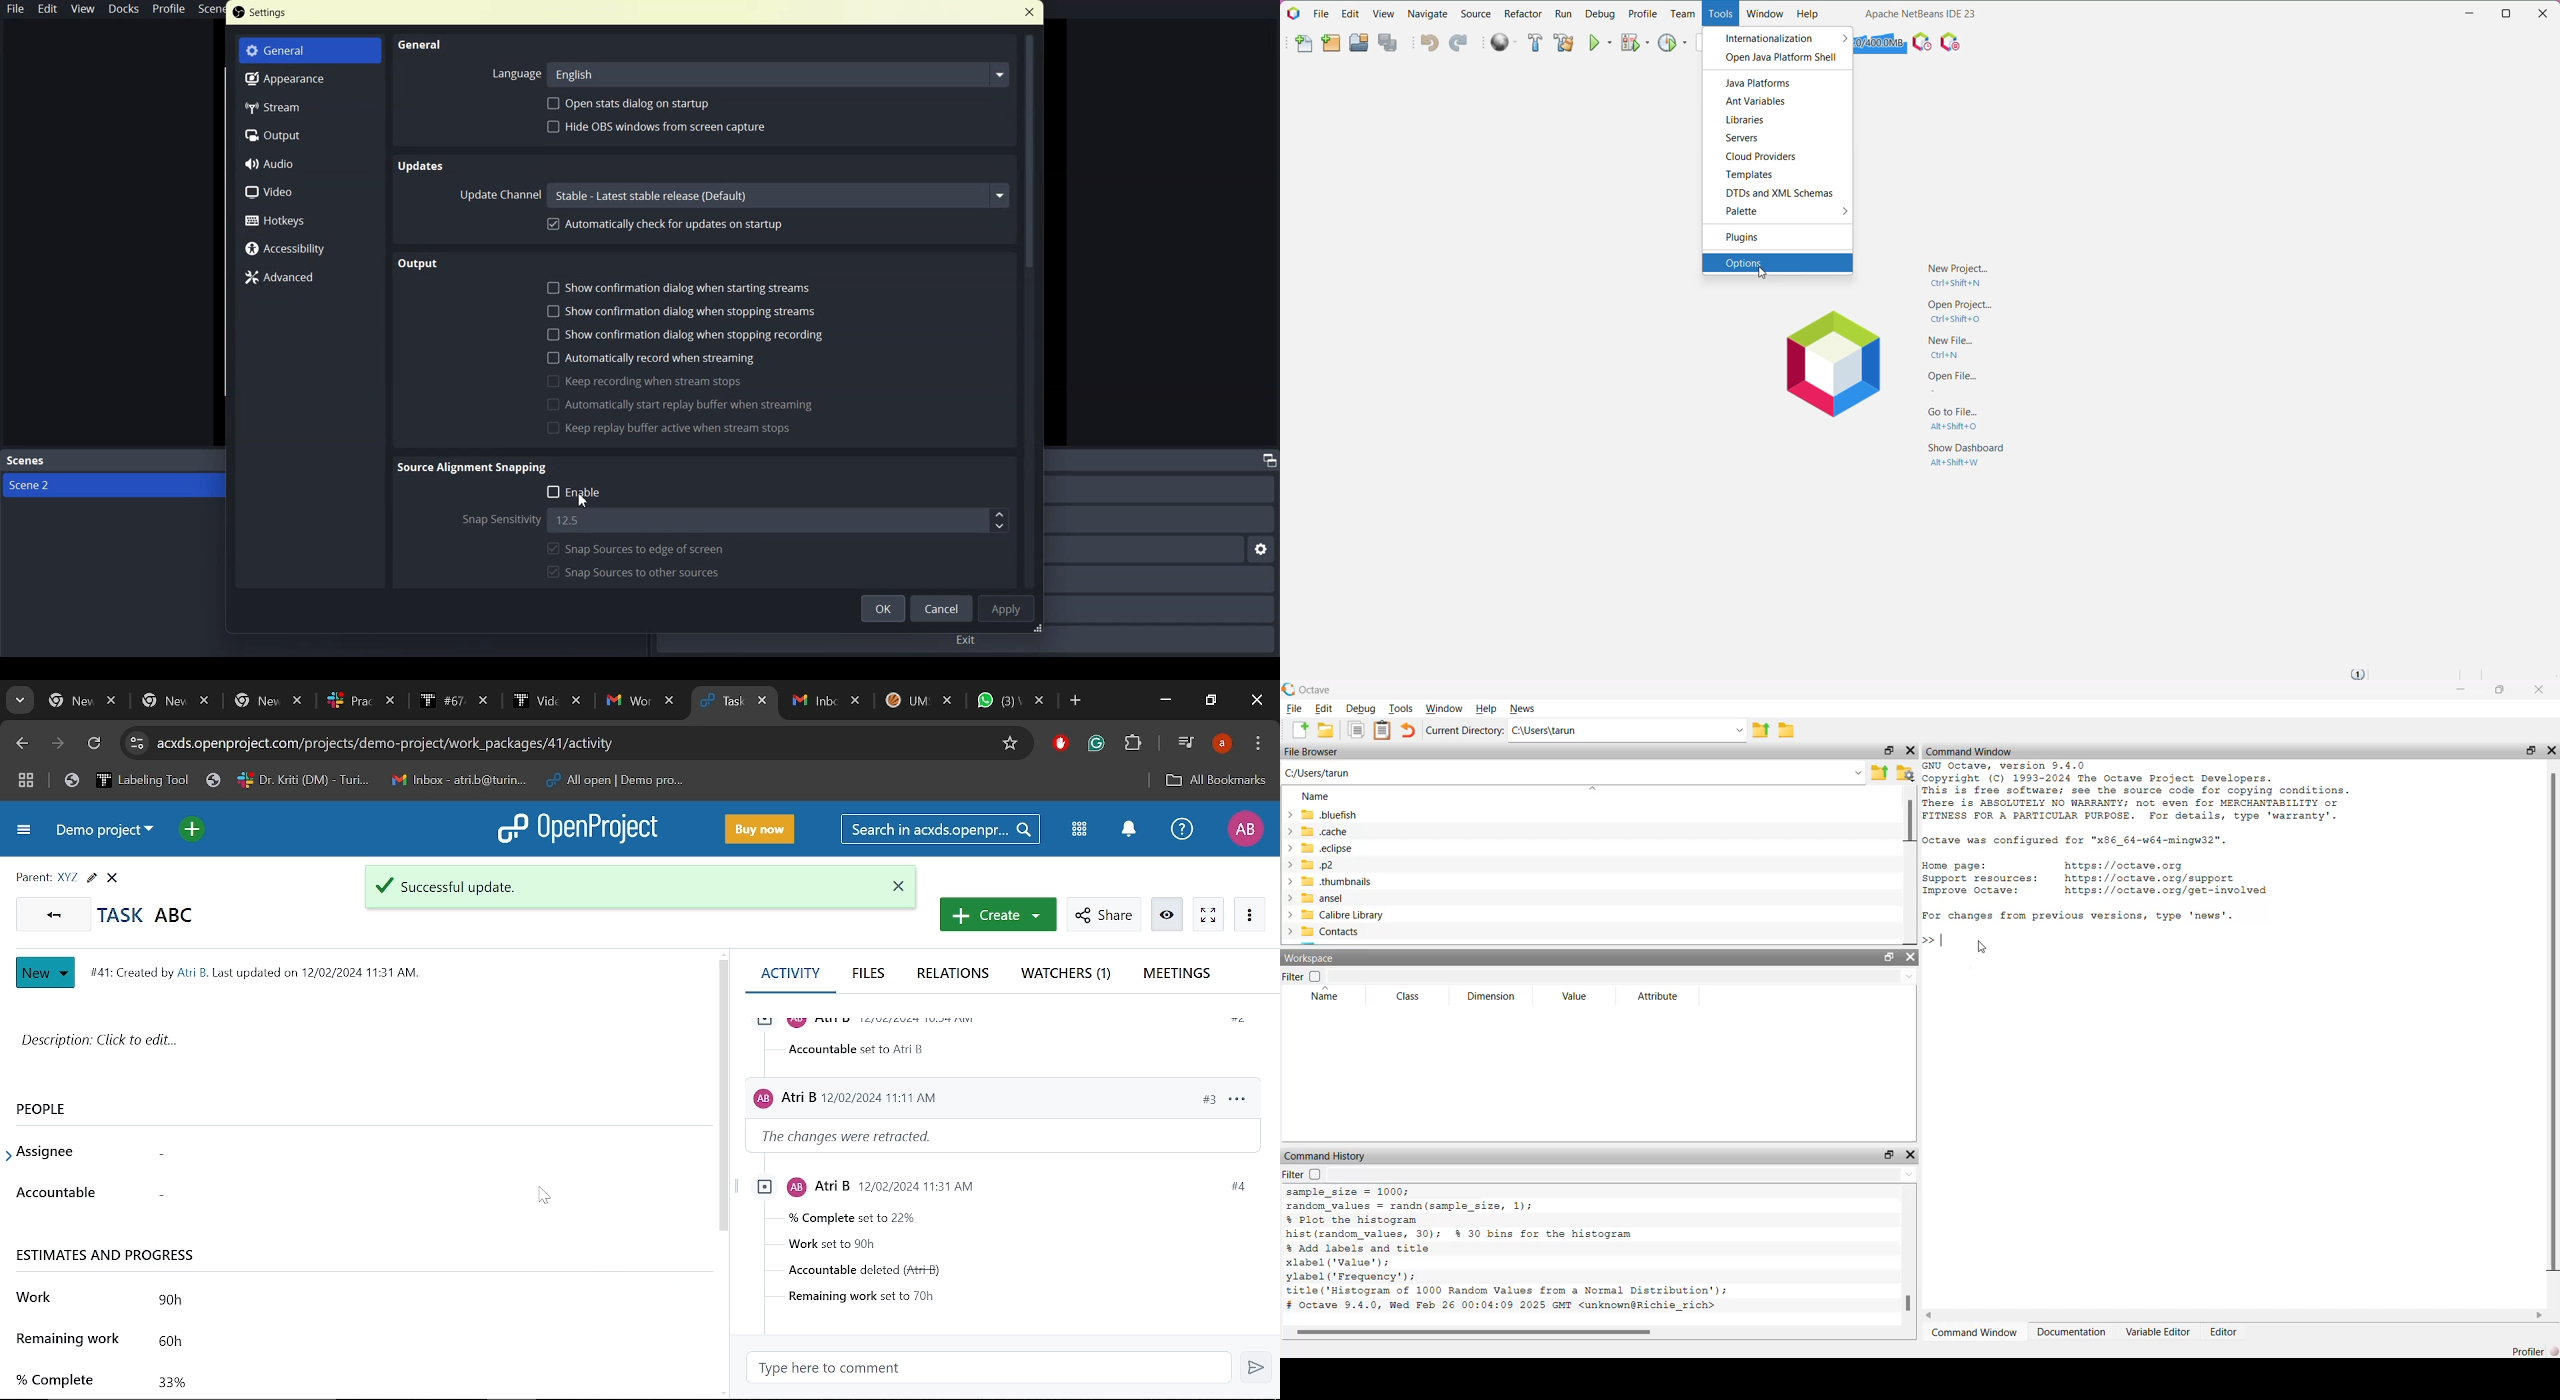 This screenshot has height=1400, width=2576. I want to click on Close, so click(1254, 701).